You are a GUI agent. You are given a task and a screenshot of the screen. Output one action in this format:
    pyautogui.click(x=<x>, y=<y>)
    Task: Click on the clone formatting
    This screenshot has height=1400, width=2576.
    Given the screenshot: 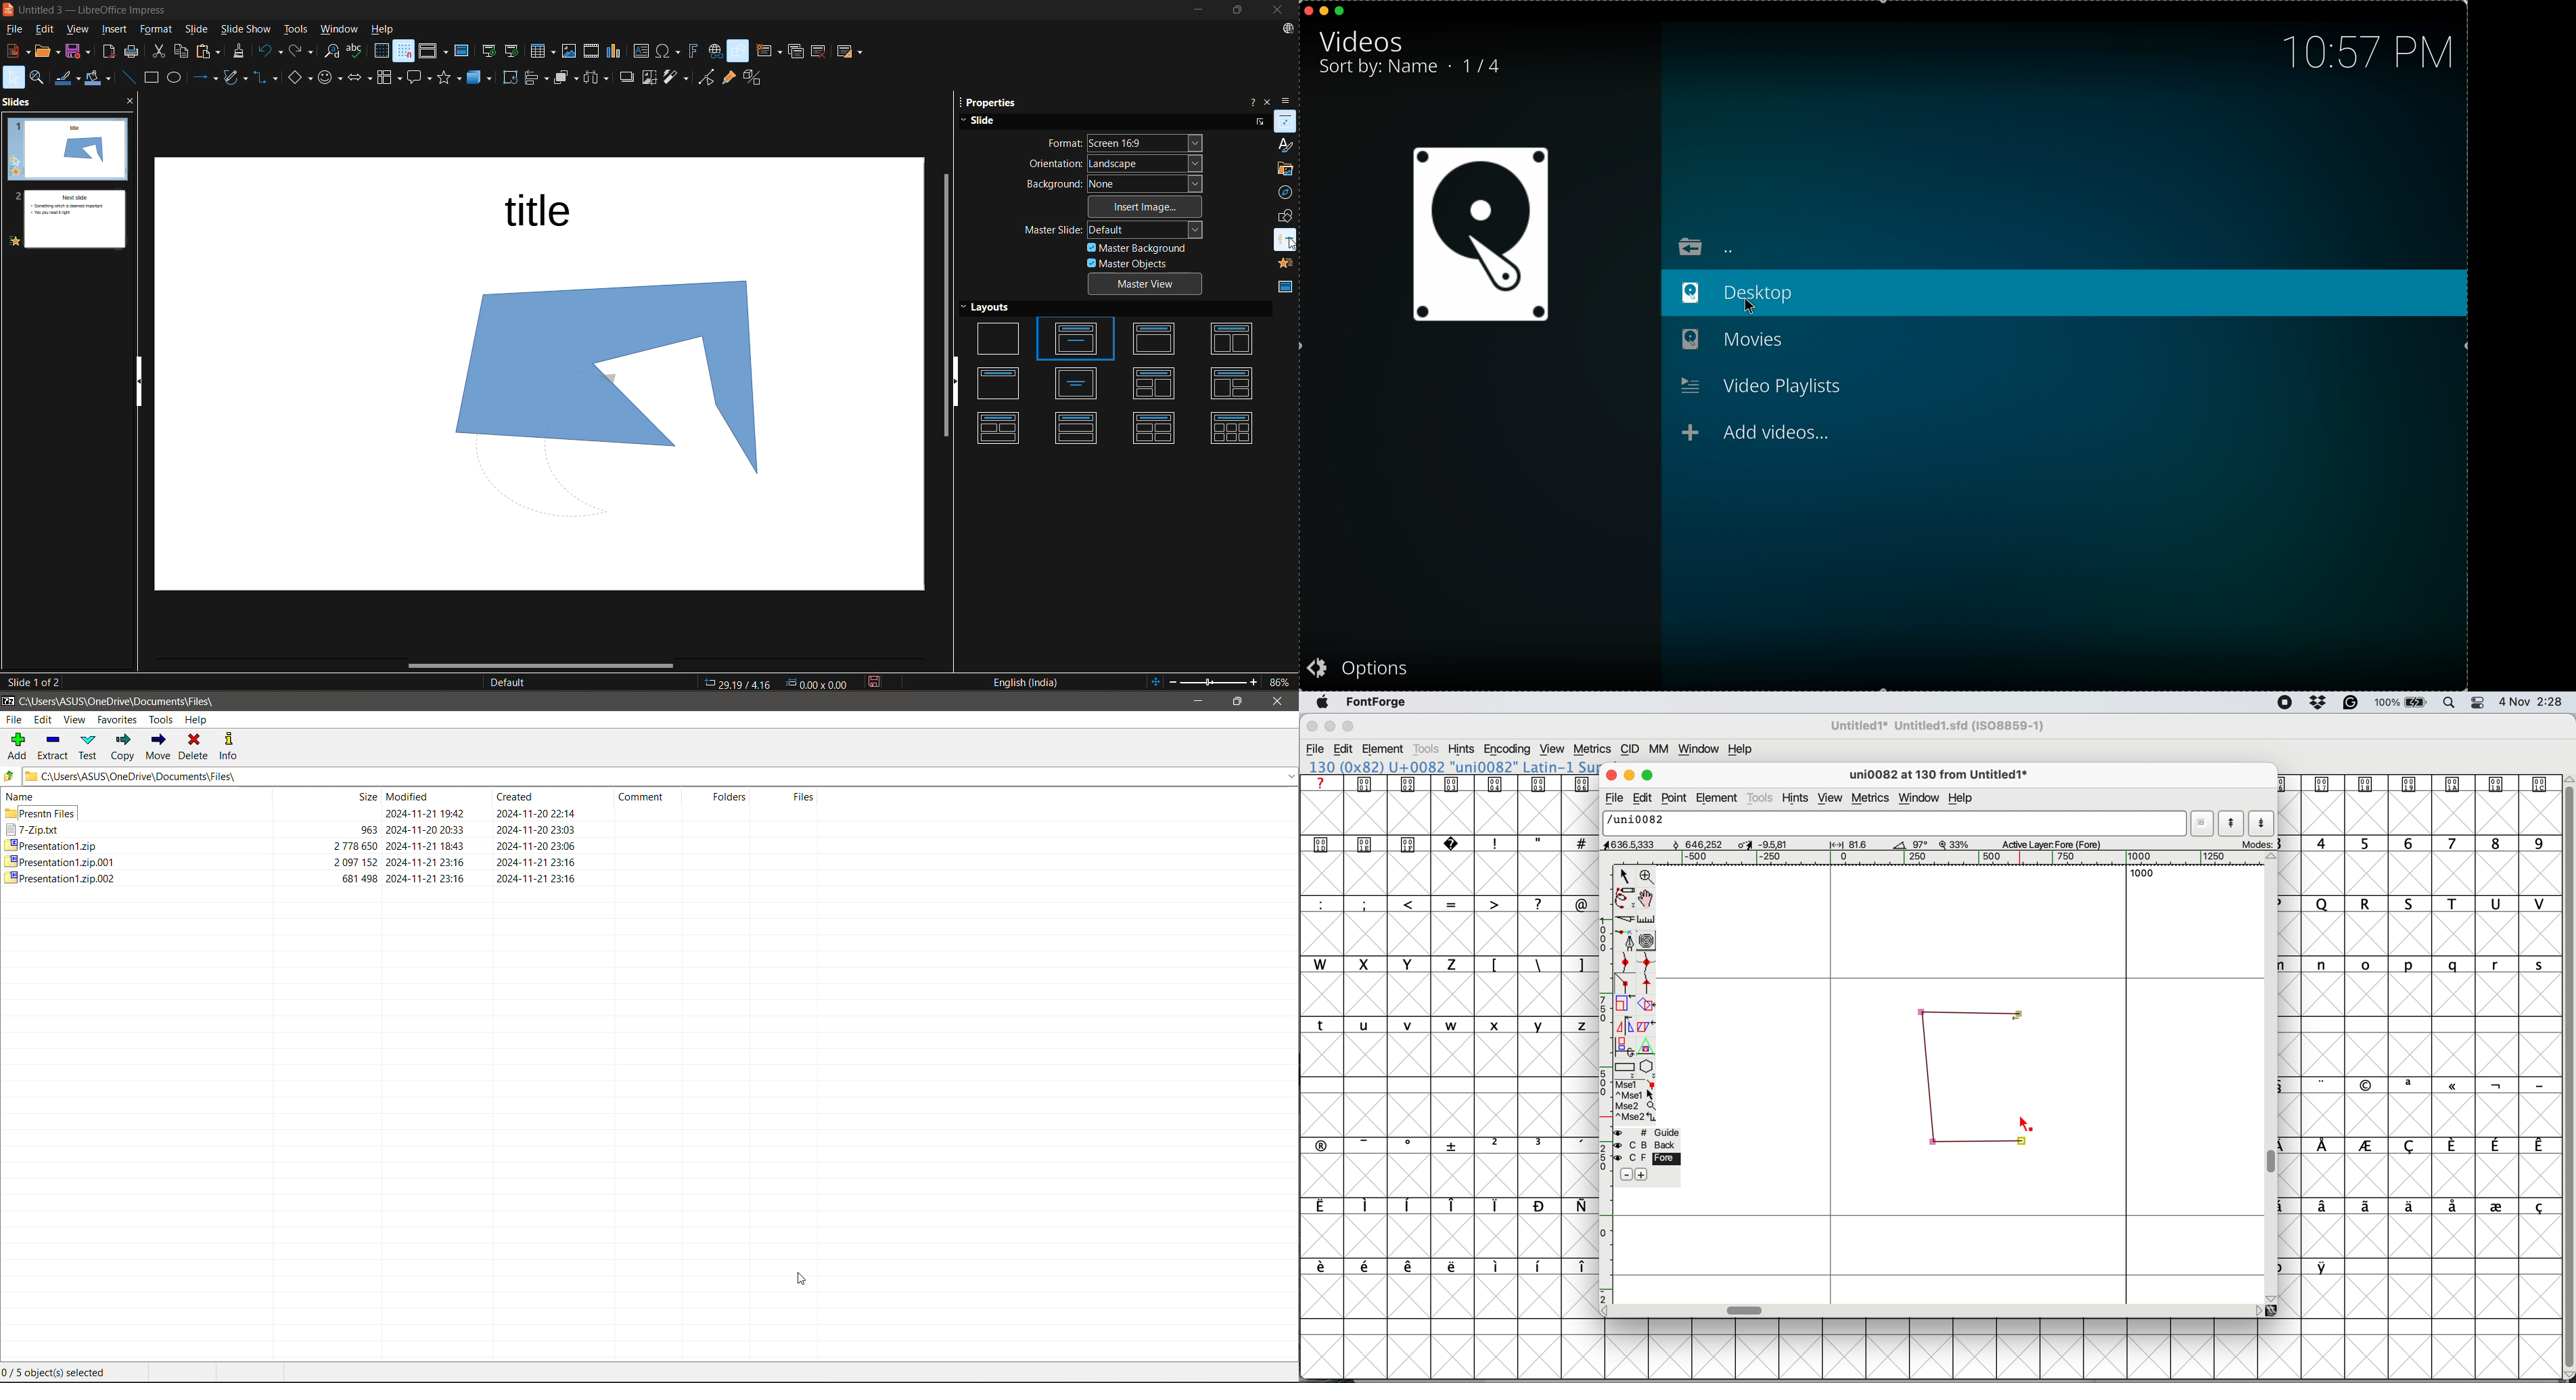 What is the action you would take?
    pyautogui.click(x=243, y=52)
    